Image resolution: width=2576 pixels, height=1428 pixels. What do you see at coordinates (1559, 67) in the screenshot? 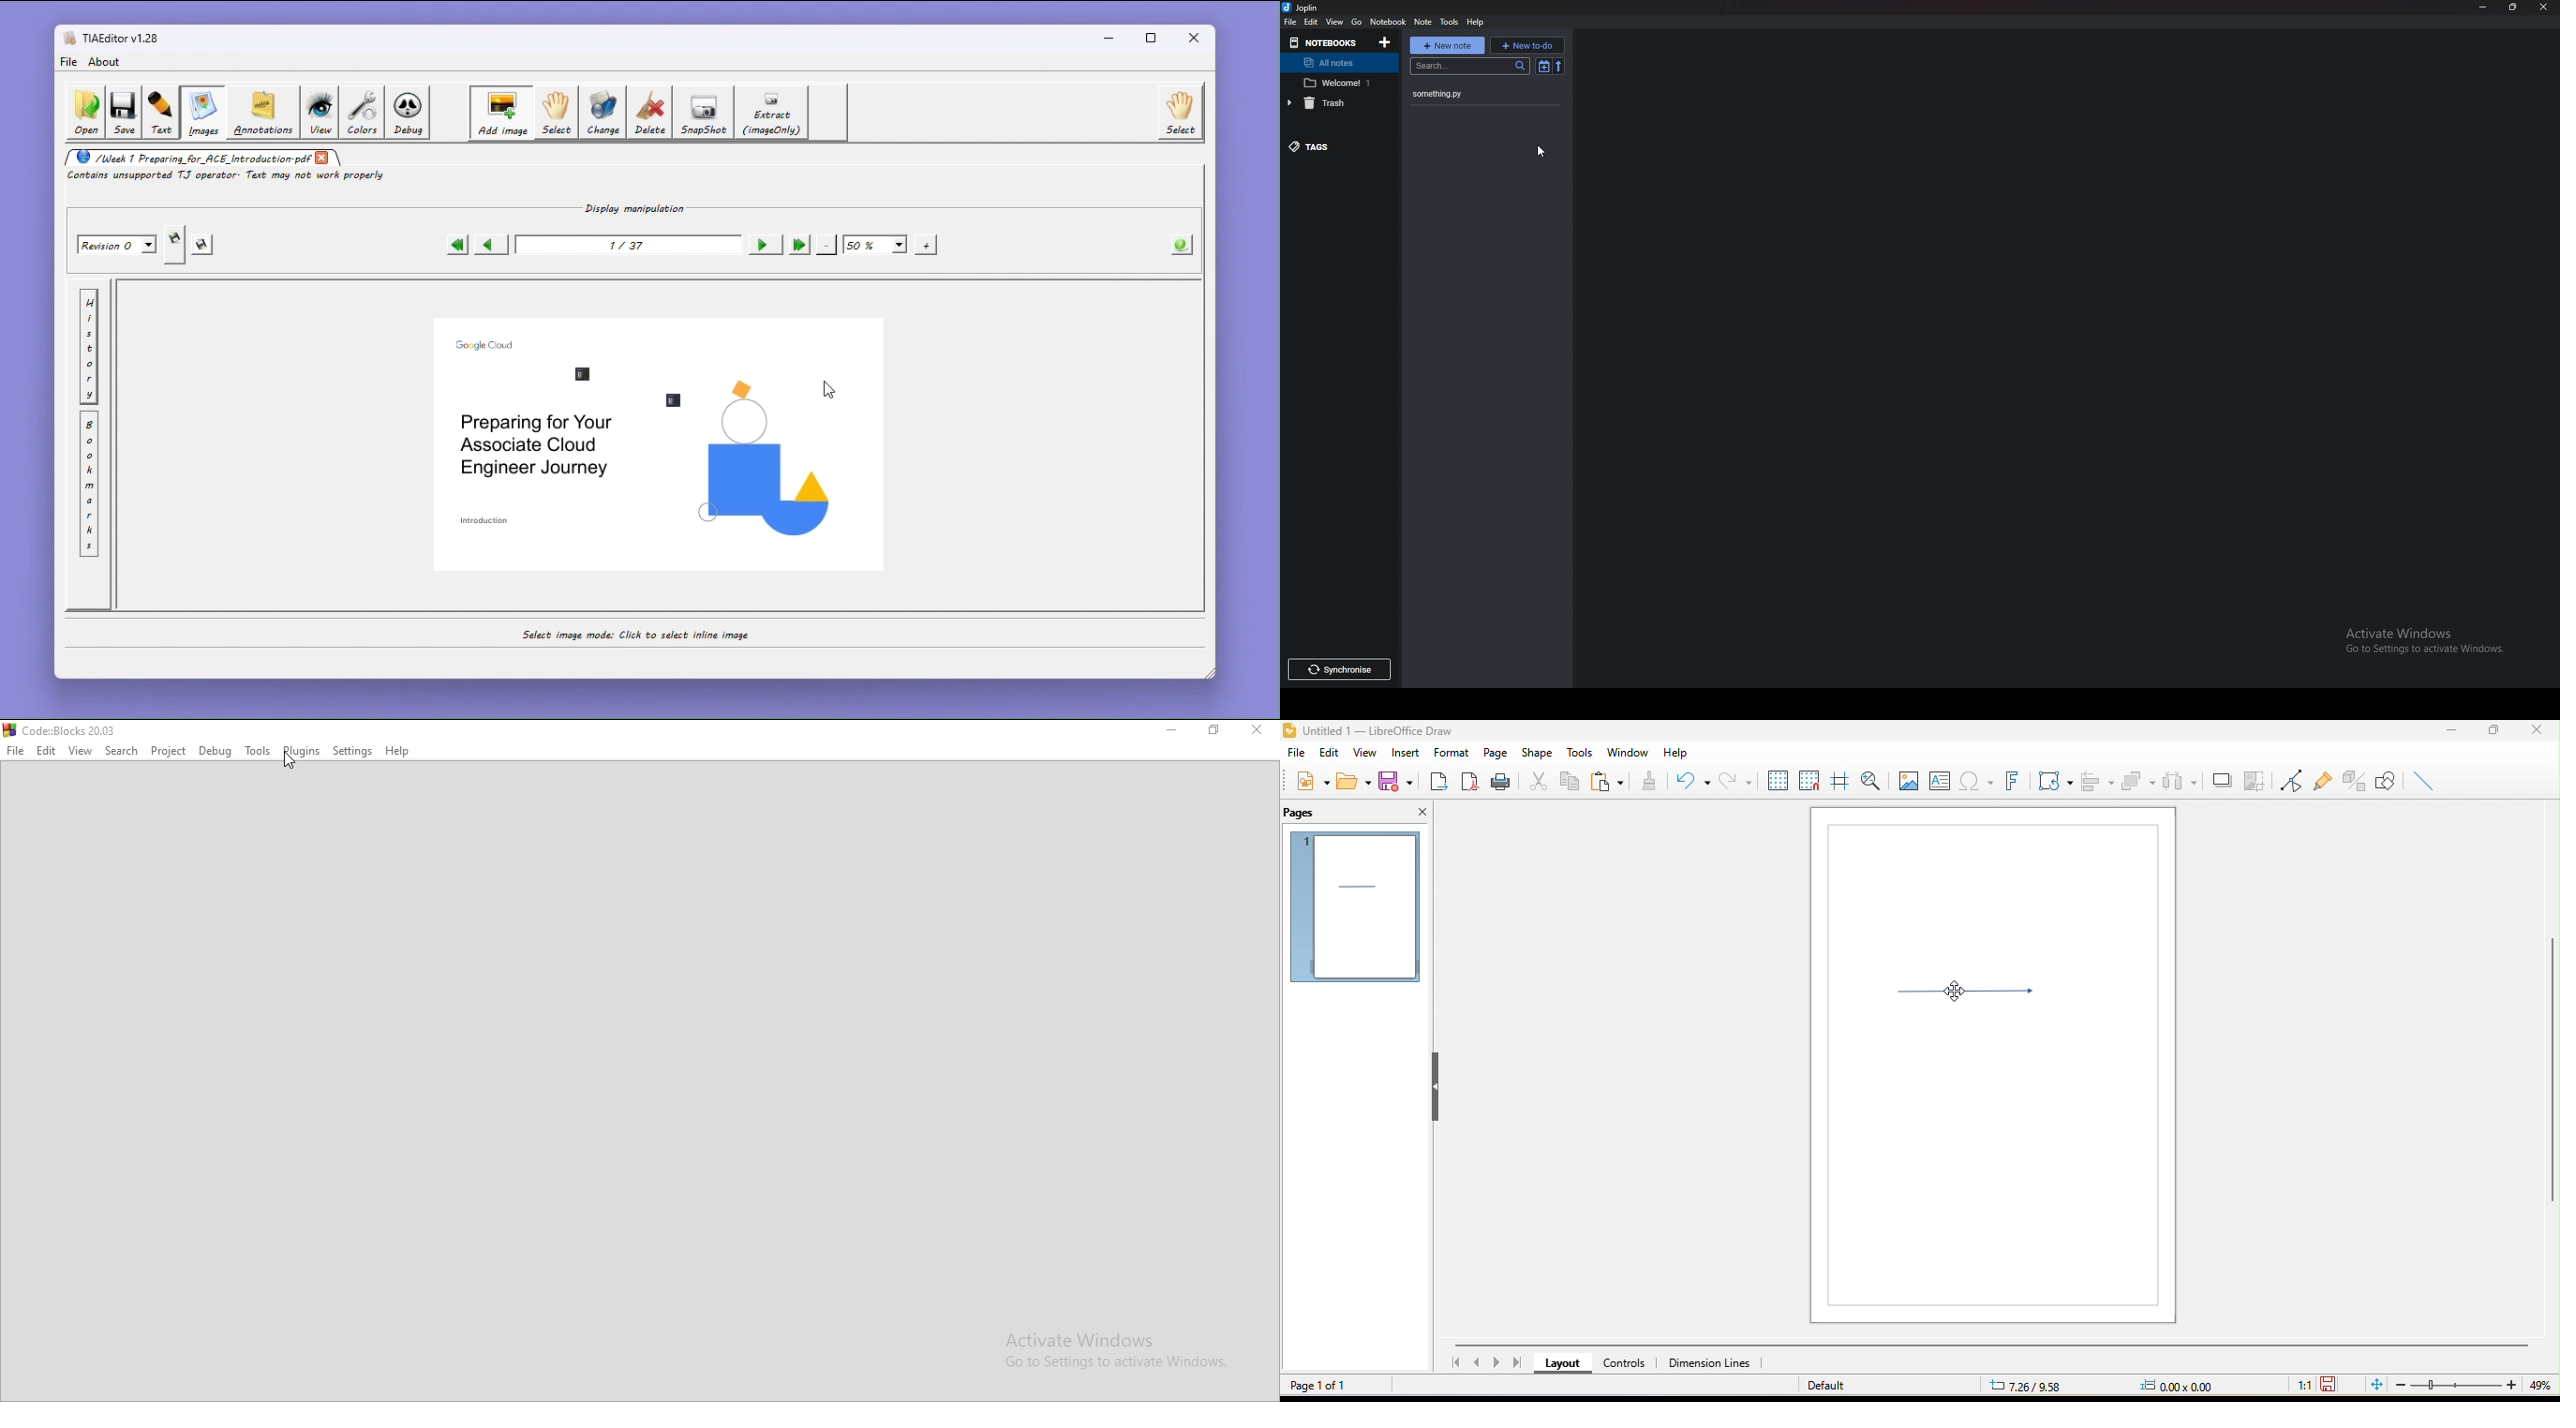
I see `reverse short order` at bounding box center [1559, 67].